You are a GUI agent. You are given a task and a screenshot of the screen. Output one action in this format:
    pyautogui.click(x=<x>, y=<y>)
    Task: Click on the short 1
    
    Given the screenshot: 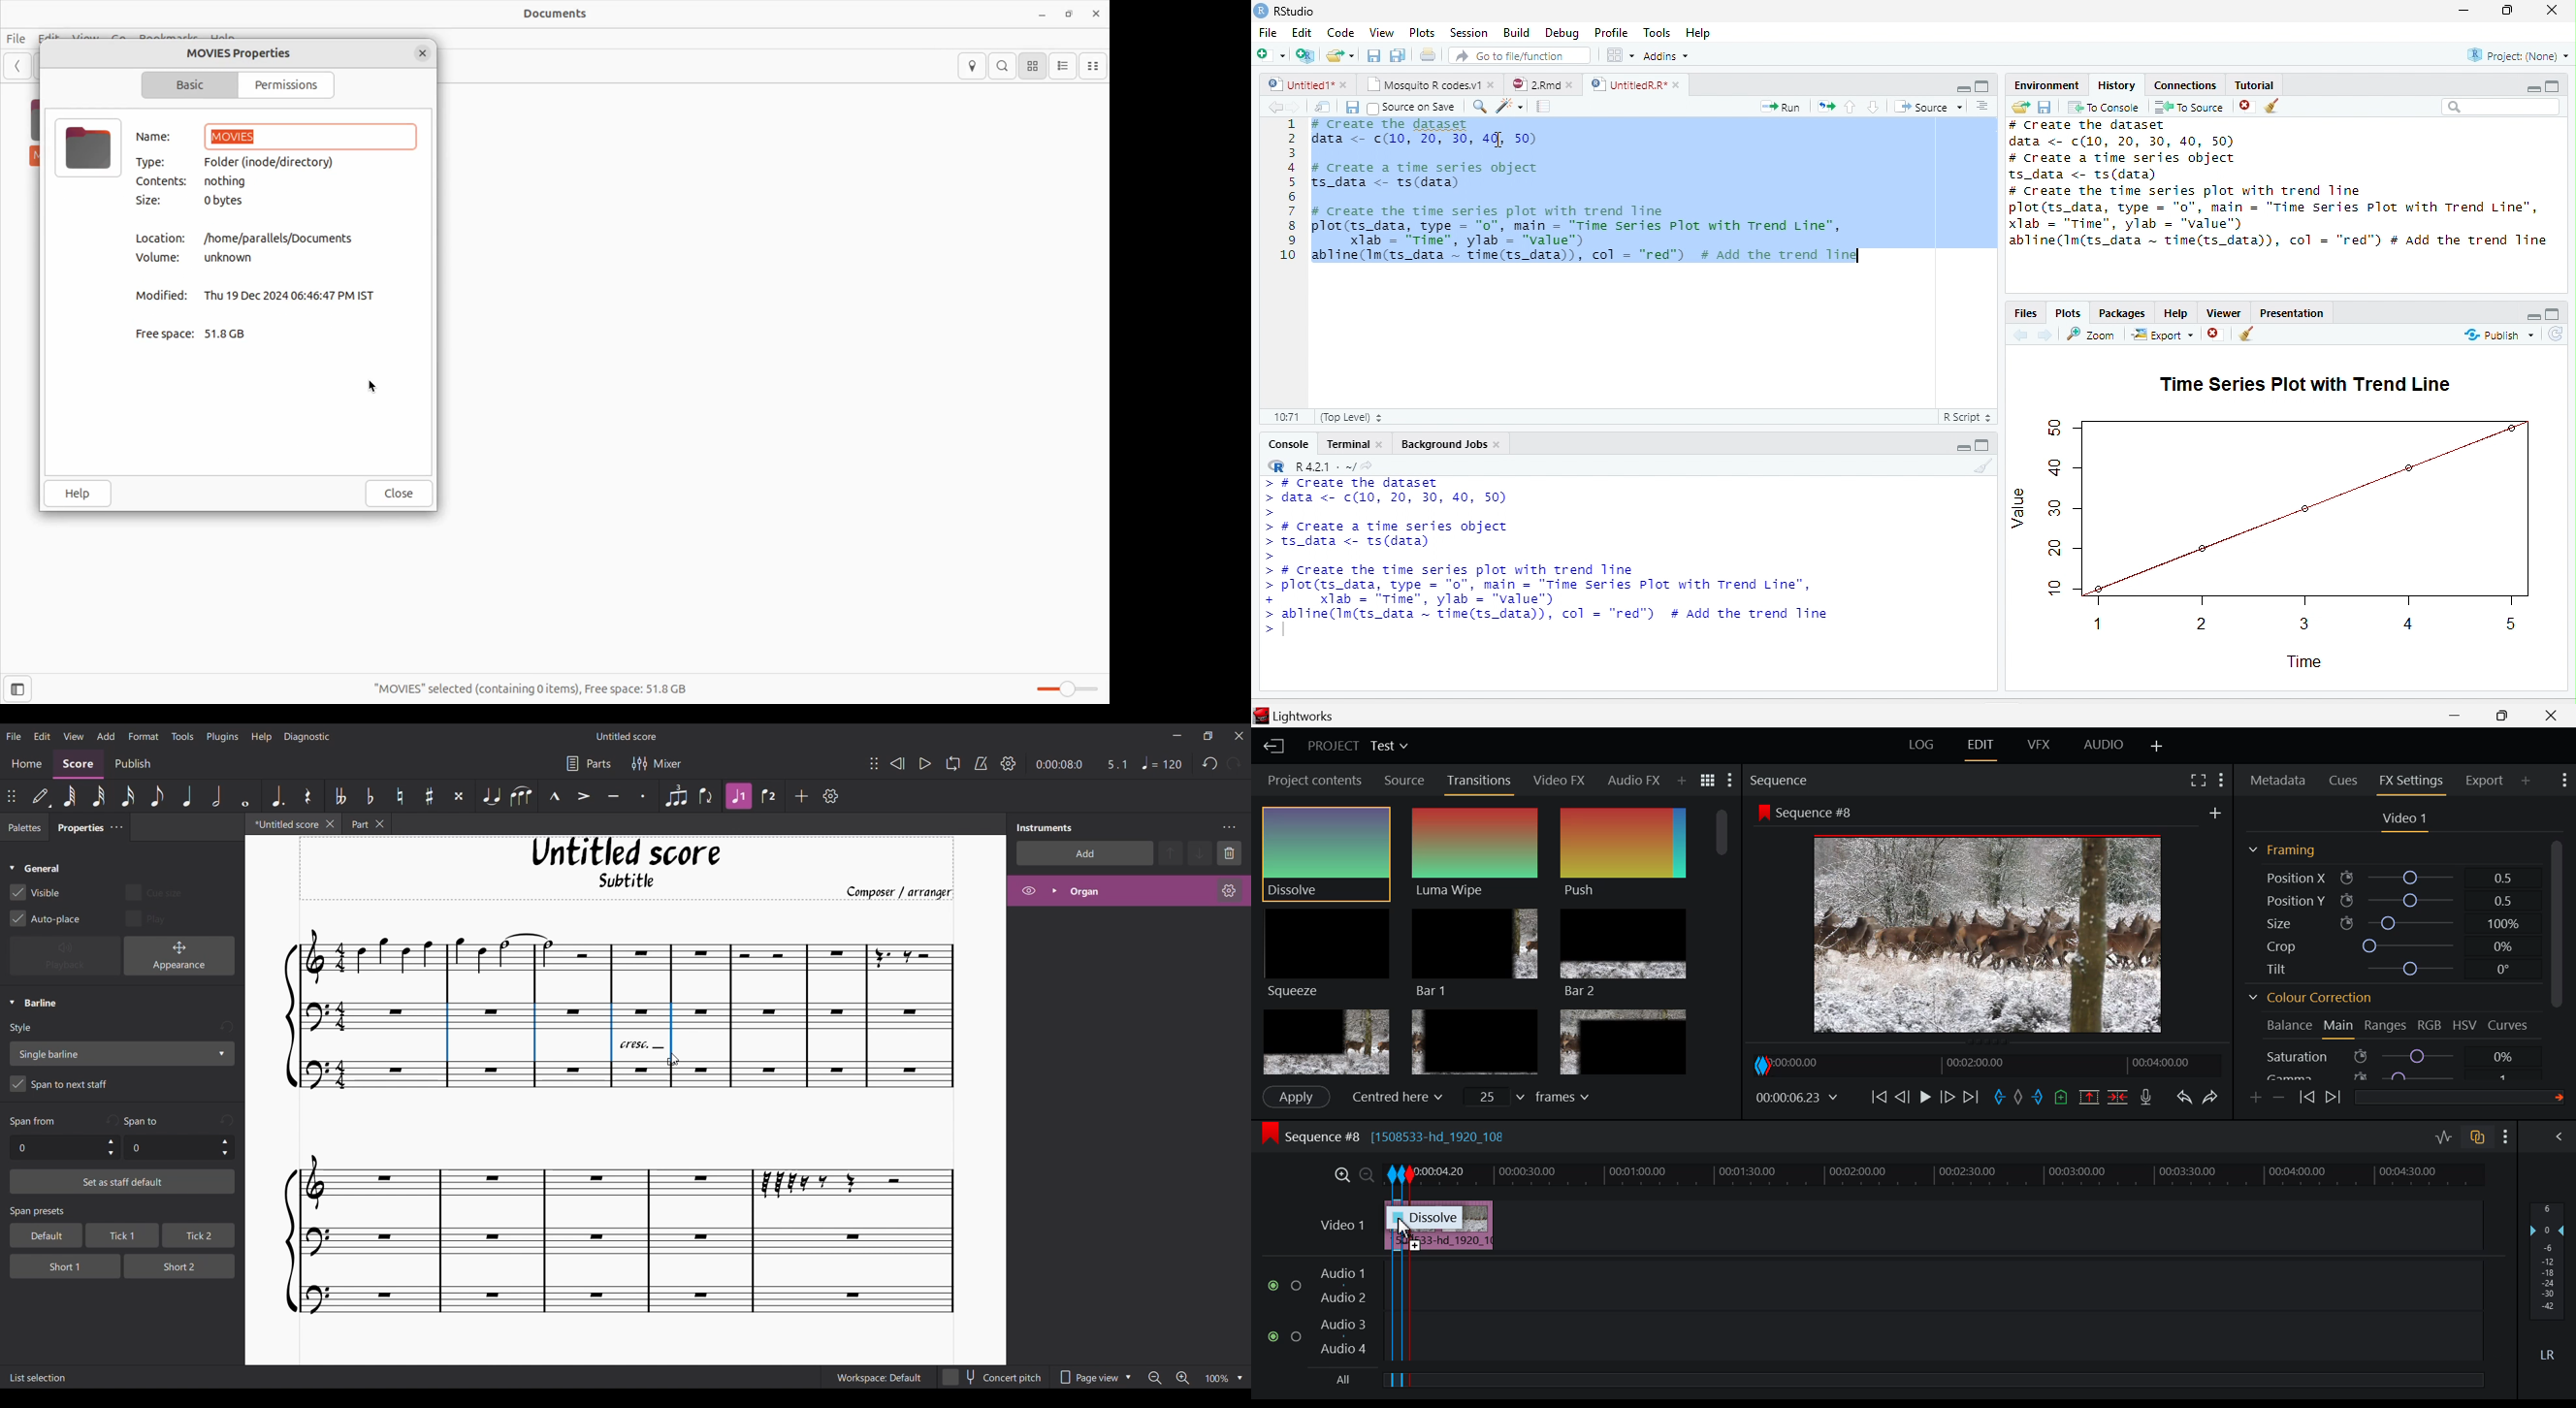 What is the action you would take?
    pyautogui.click(x=55, y=1265)
    